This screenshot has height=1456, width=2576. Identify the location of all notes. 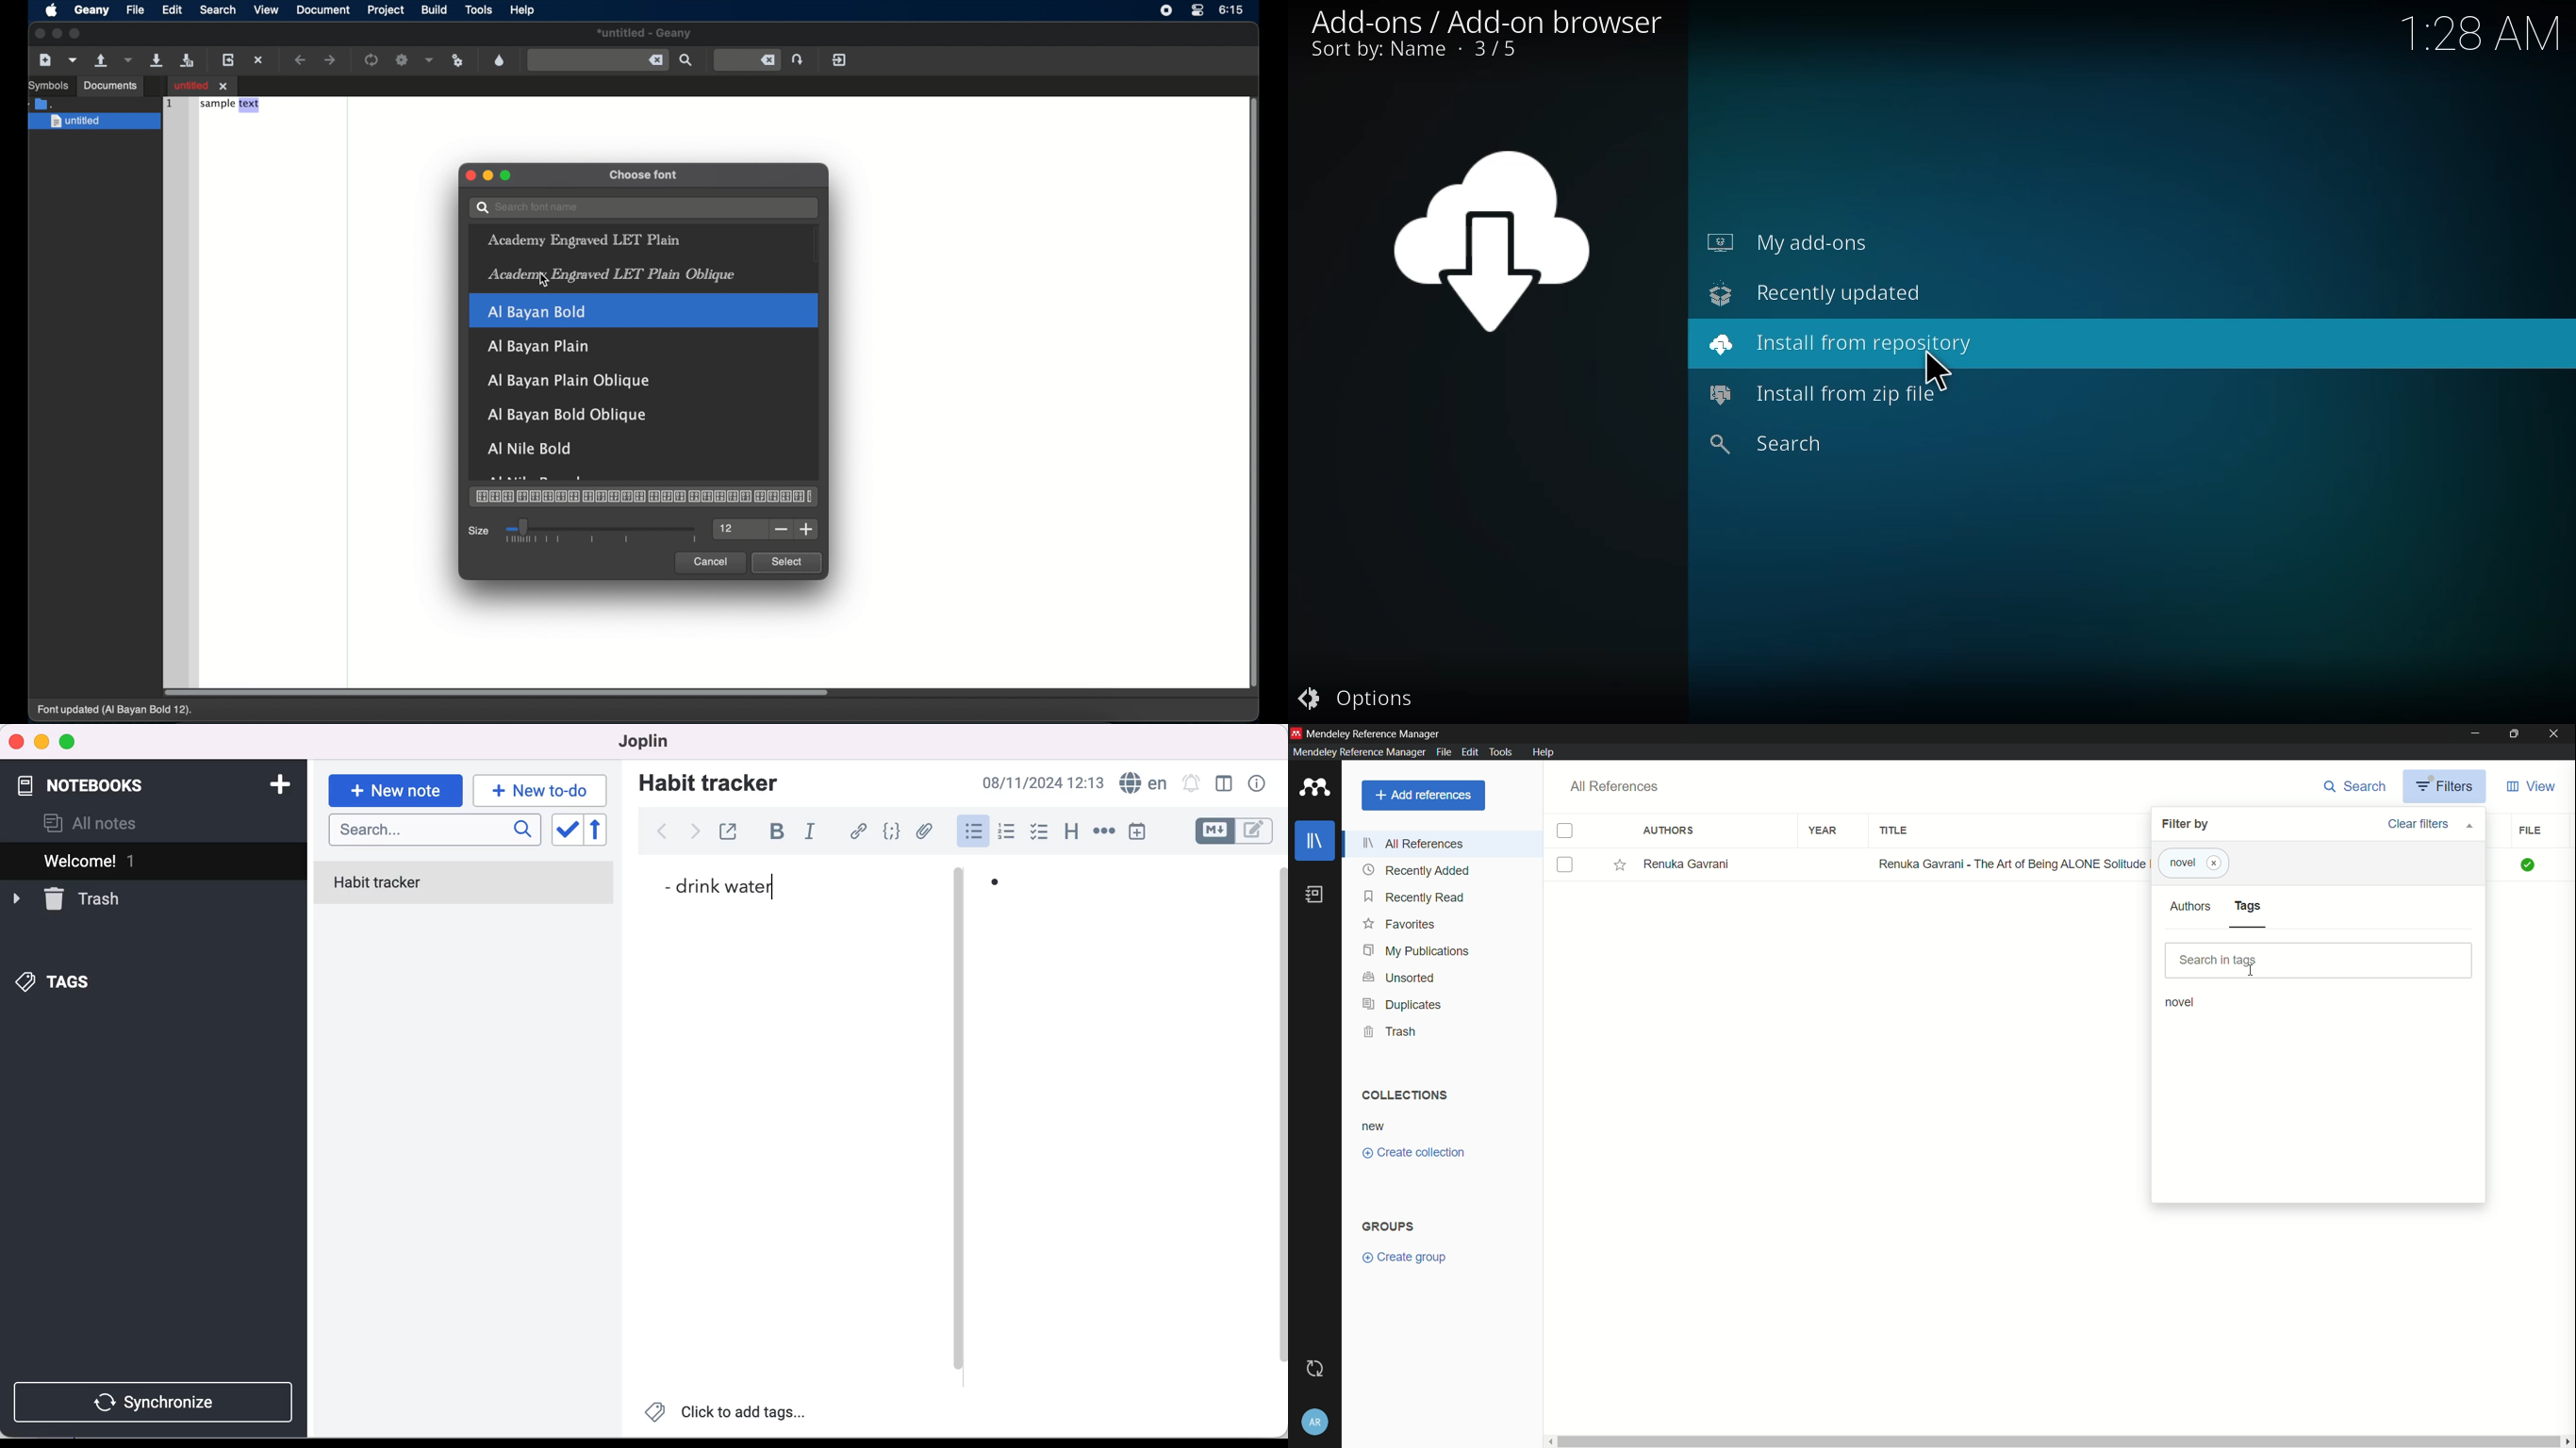
(91, 823).